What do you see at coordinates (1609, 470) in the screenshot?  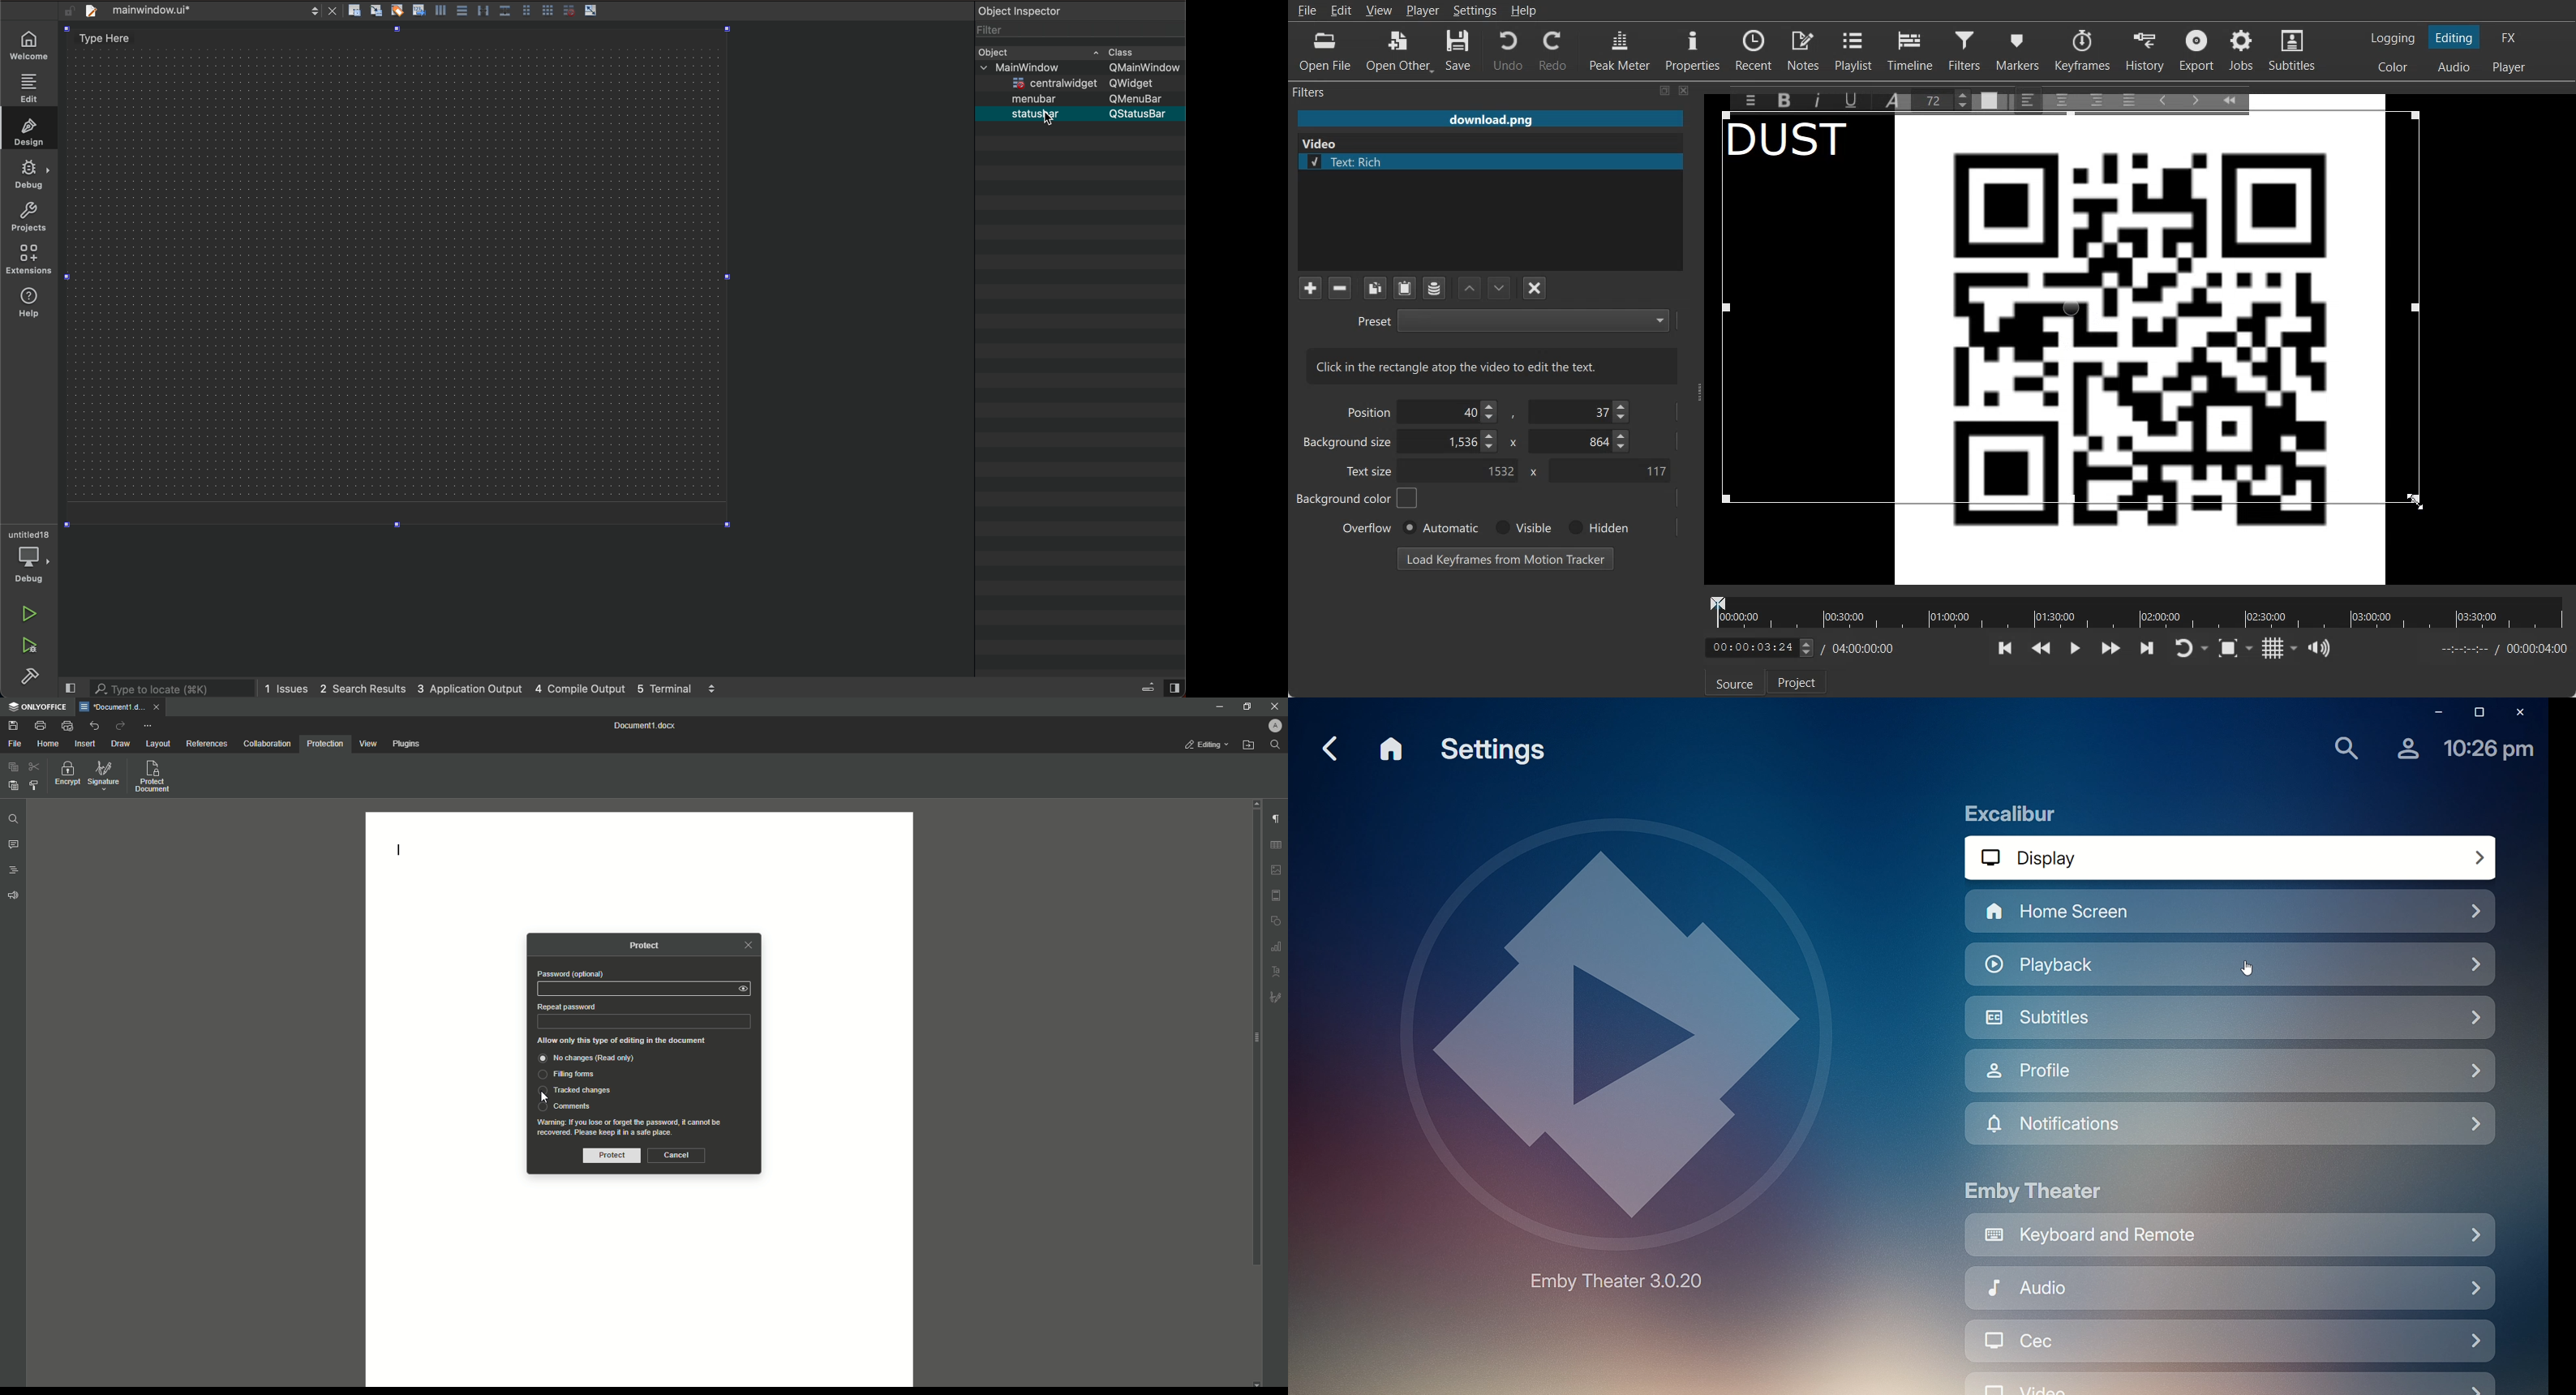 I see `Text Size Y- Coordinate` at bounding box center [1609, 470].